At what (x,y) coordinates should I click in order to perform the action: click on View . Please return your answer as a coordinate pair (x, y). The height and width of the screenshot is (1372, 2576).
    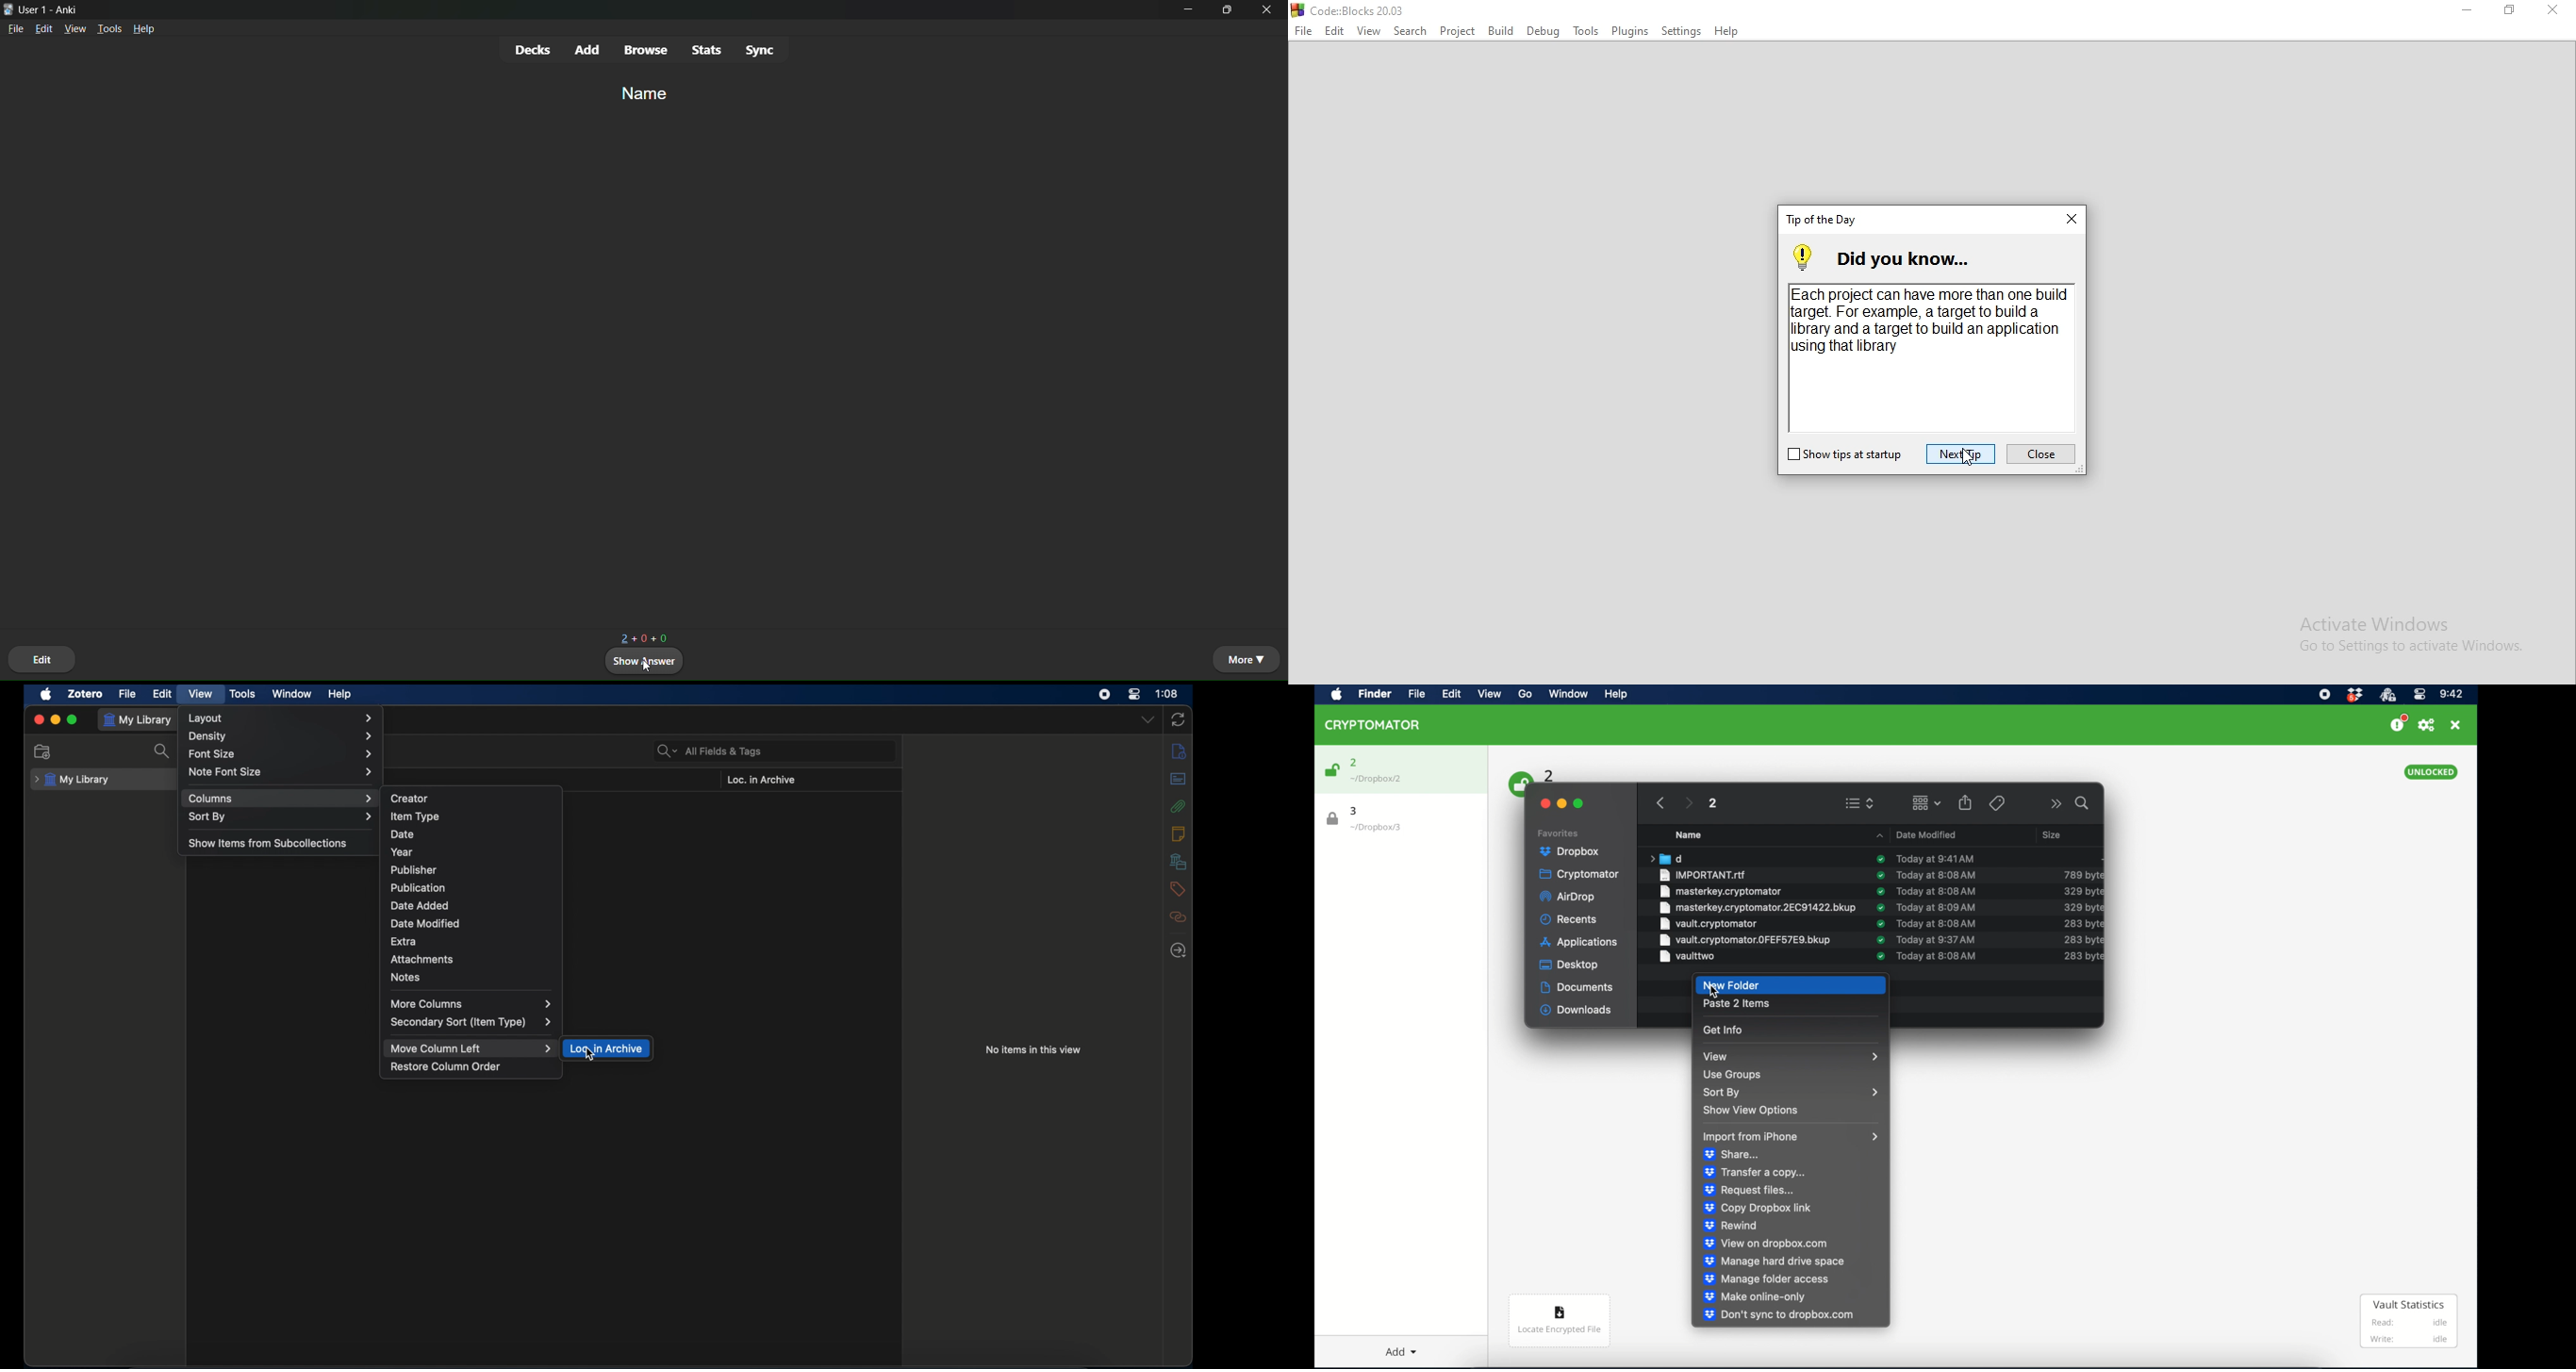
    Looking at the image, I should click on (1369, 30).